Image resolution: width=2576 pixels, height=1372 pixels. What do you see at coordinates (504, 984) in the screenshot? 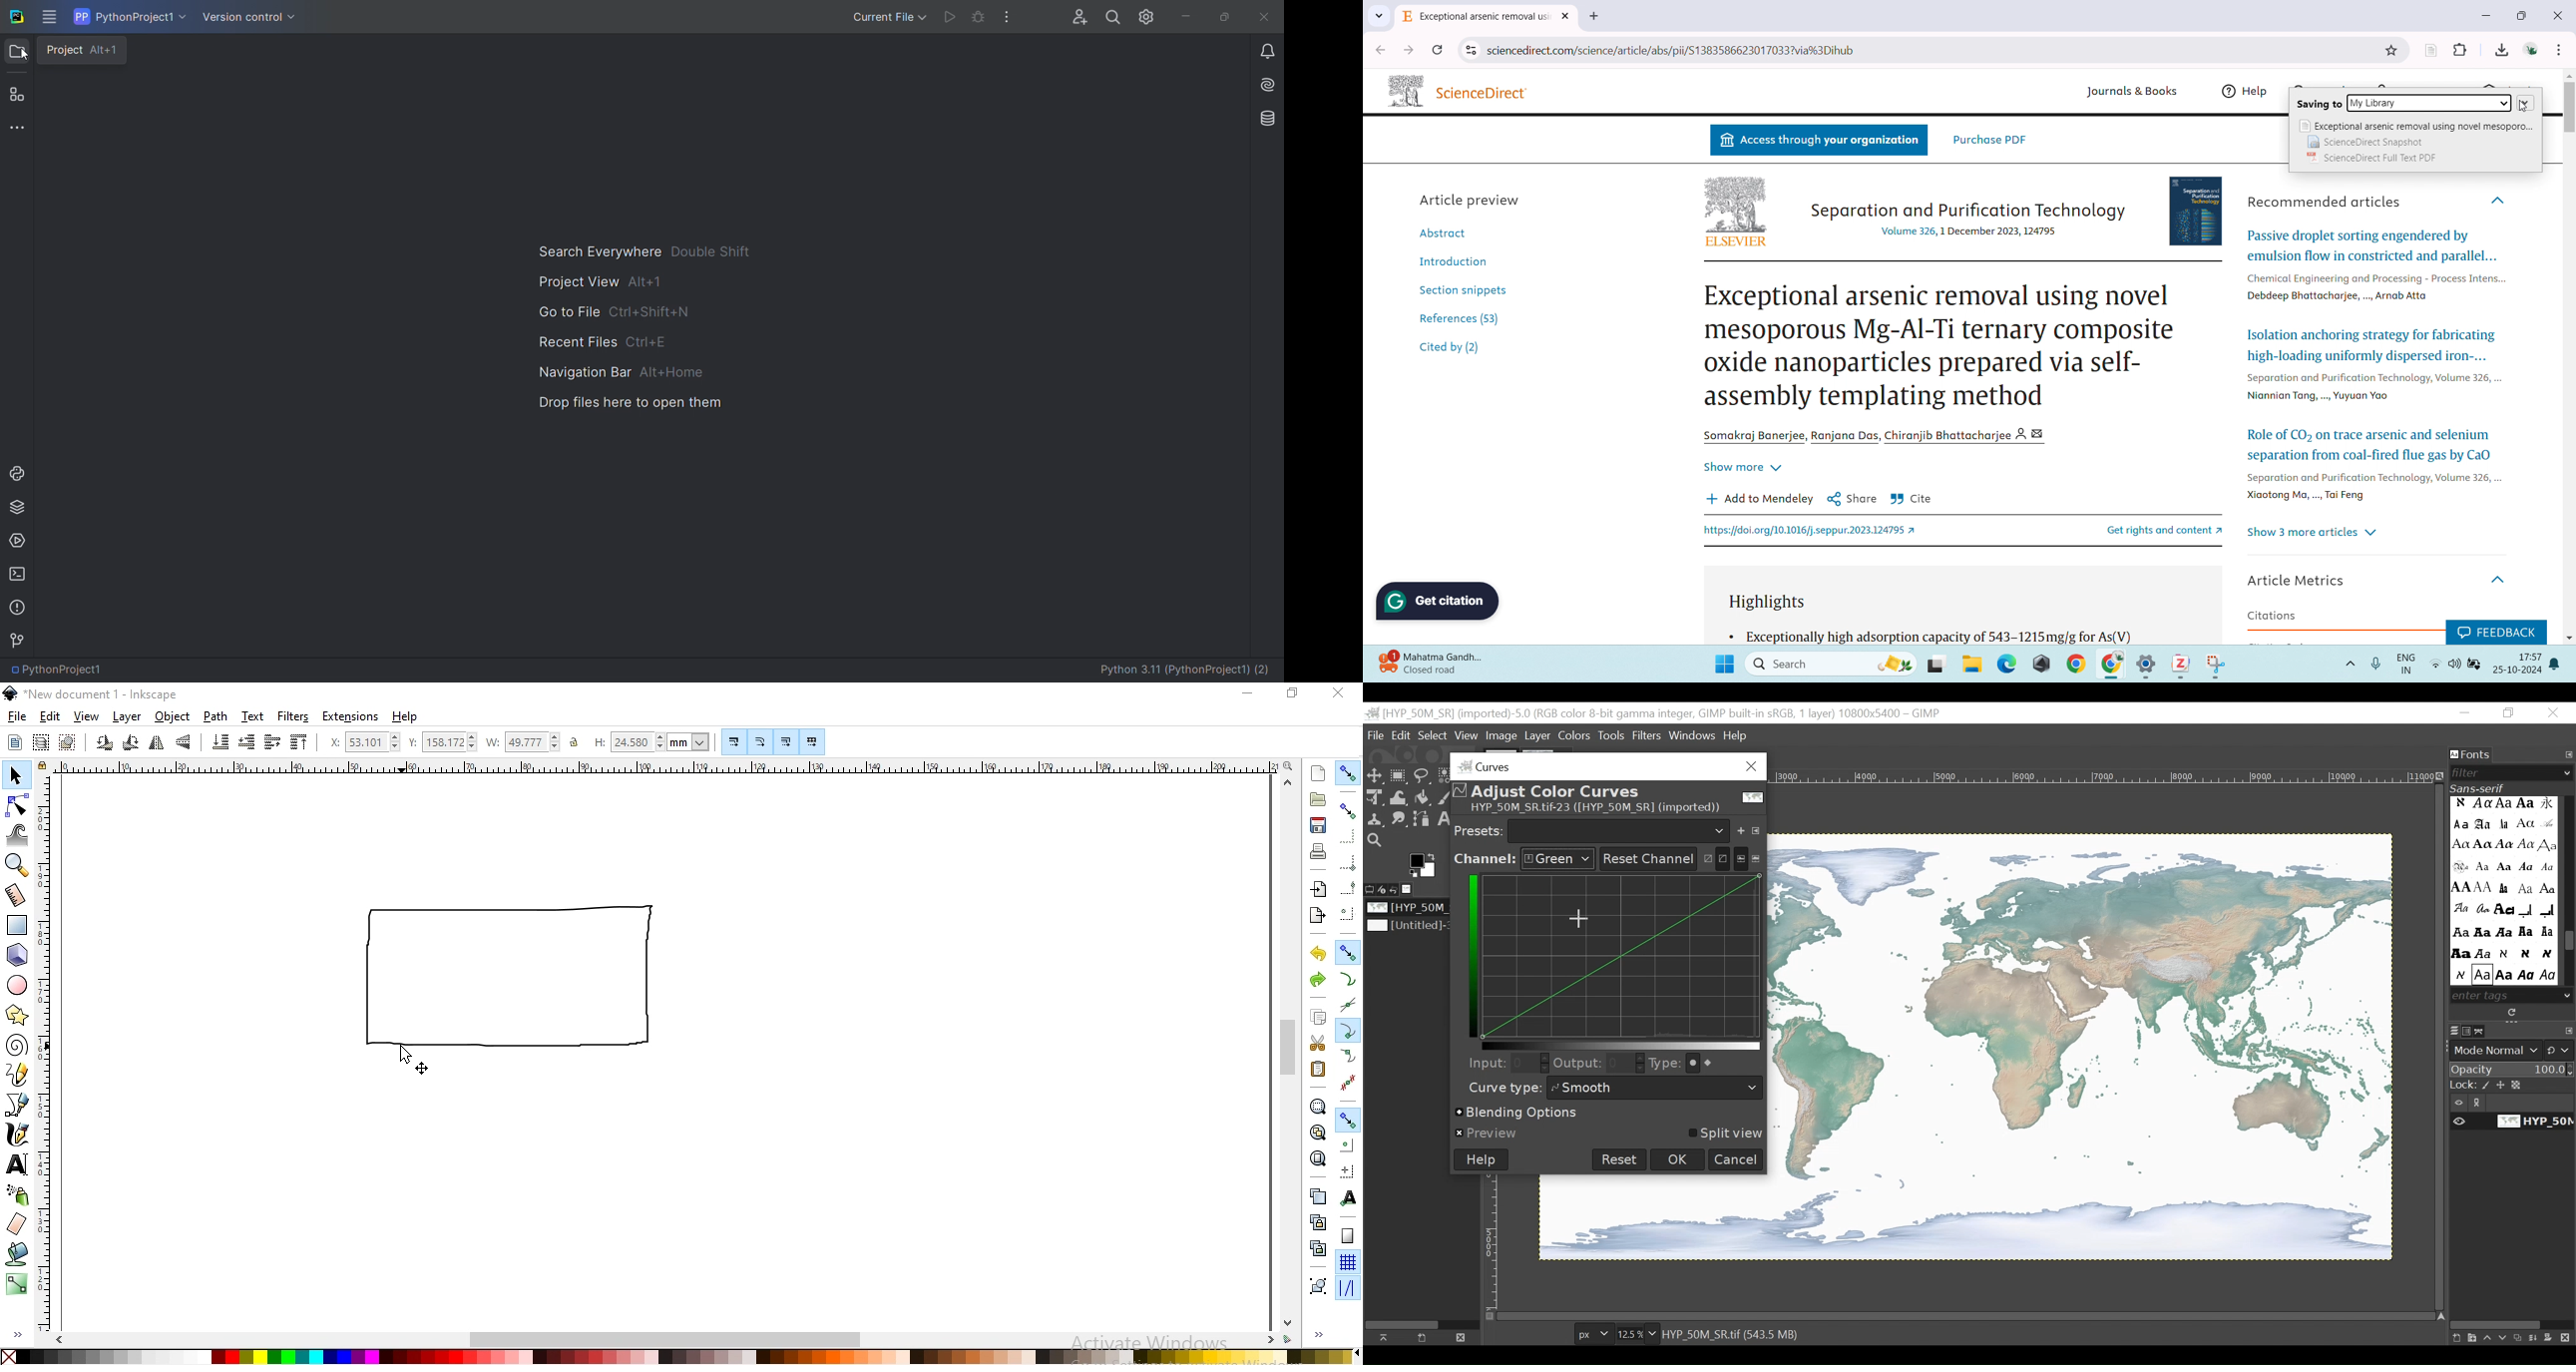
I see `shape image` at bounding box center [504, 984].